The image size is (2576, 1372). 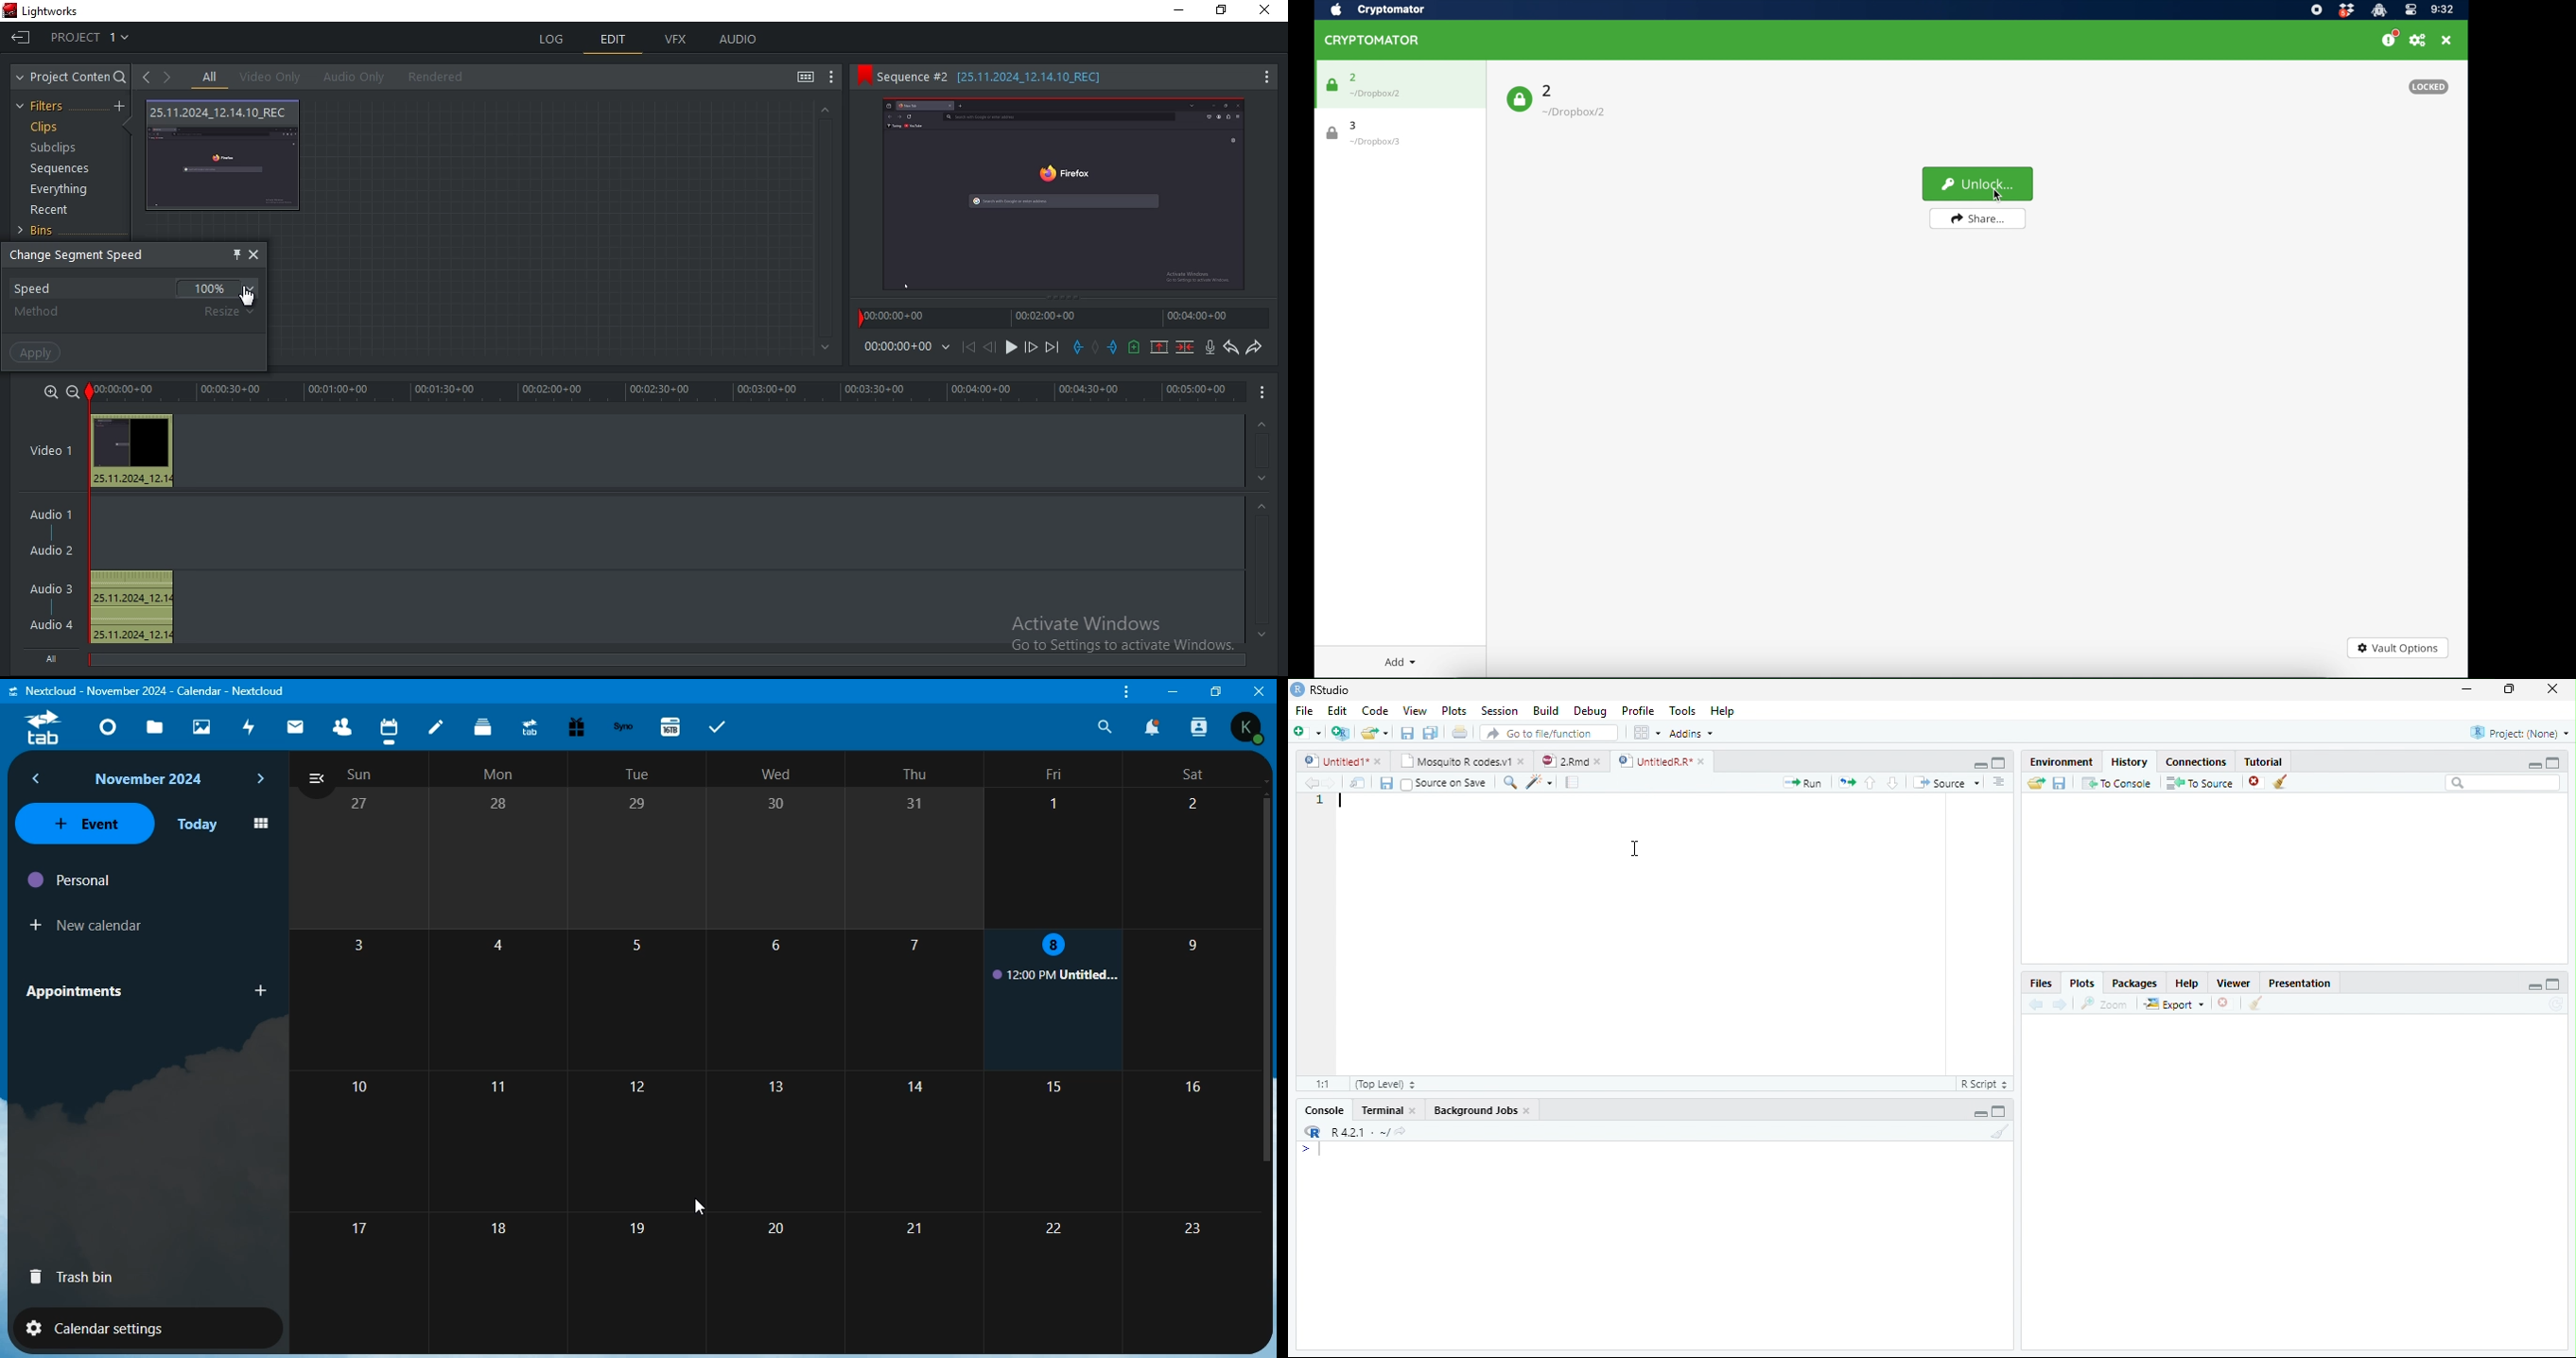 I want to click on Tutorial, so click(x=2265, y=761).